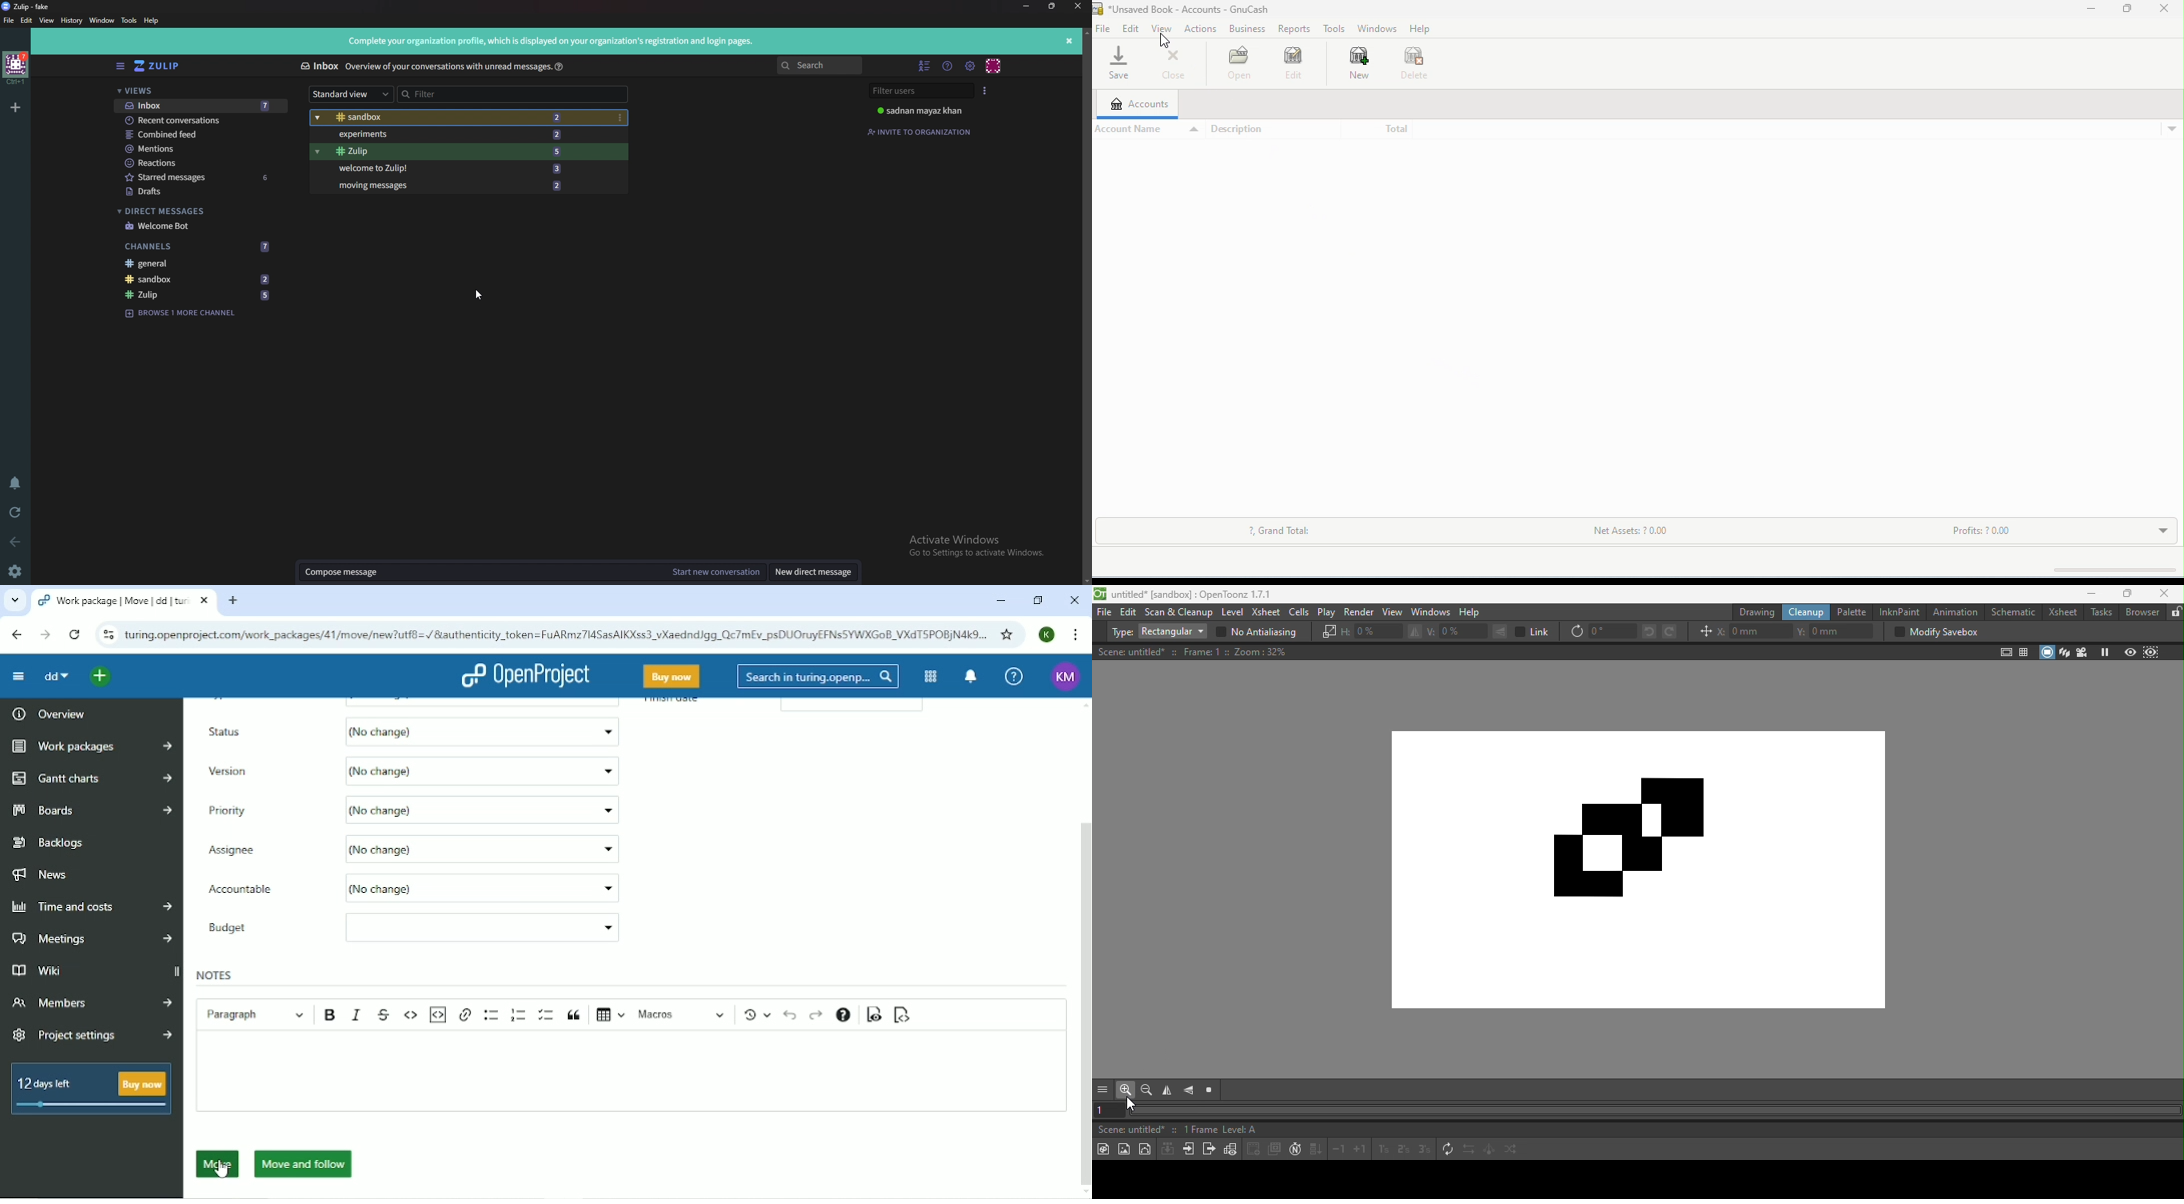 The height and width of the screenshot is (1204, 2184). What do you see at coordinates (2092, 9) in the screenshot?
I see `minimize` at bounding box center [2092, 9].